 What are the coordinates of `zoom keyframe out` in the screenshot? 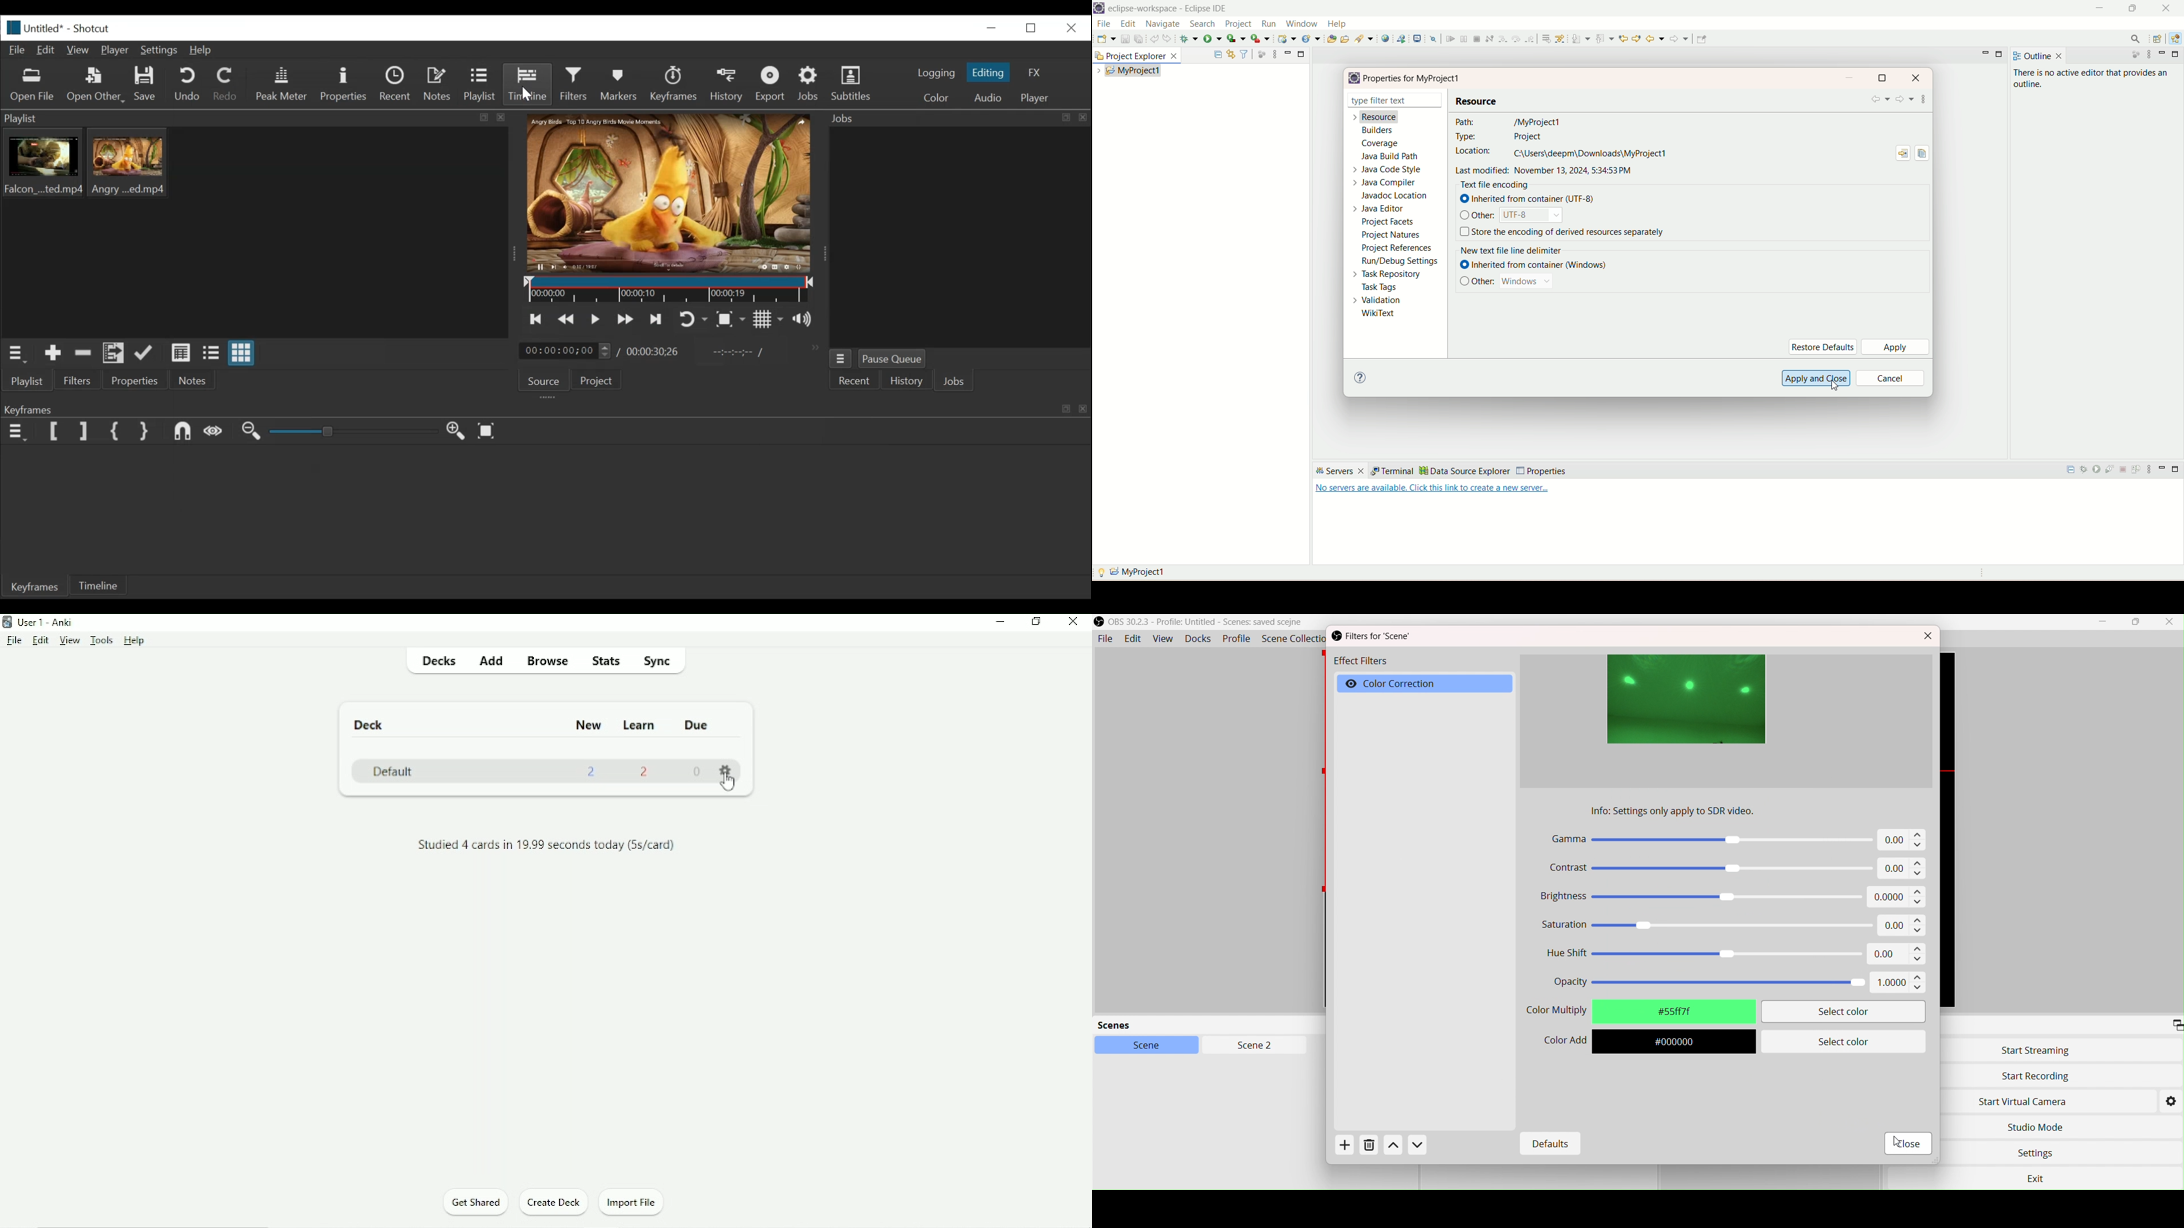 It's located at (251, 433).